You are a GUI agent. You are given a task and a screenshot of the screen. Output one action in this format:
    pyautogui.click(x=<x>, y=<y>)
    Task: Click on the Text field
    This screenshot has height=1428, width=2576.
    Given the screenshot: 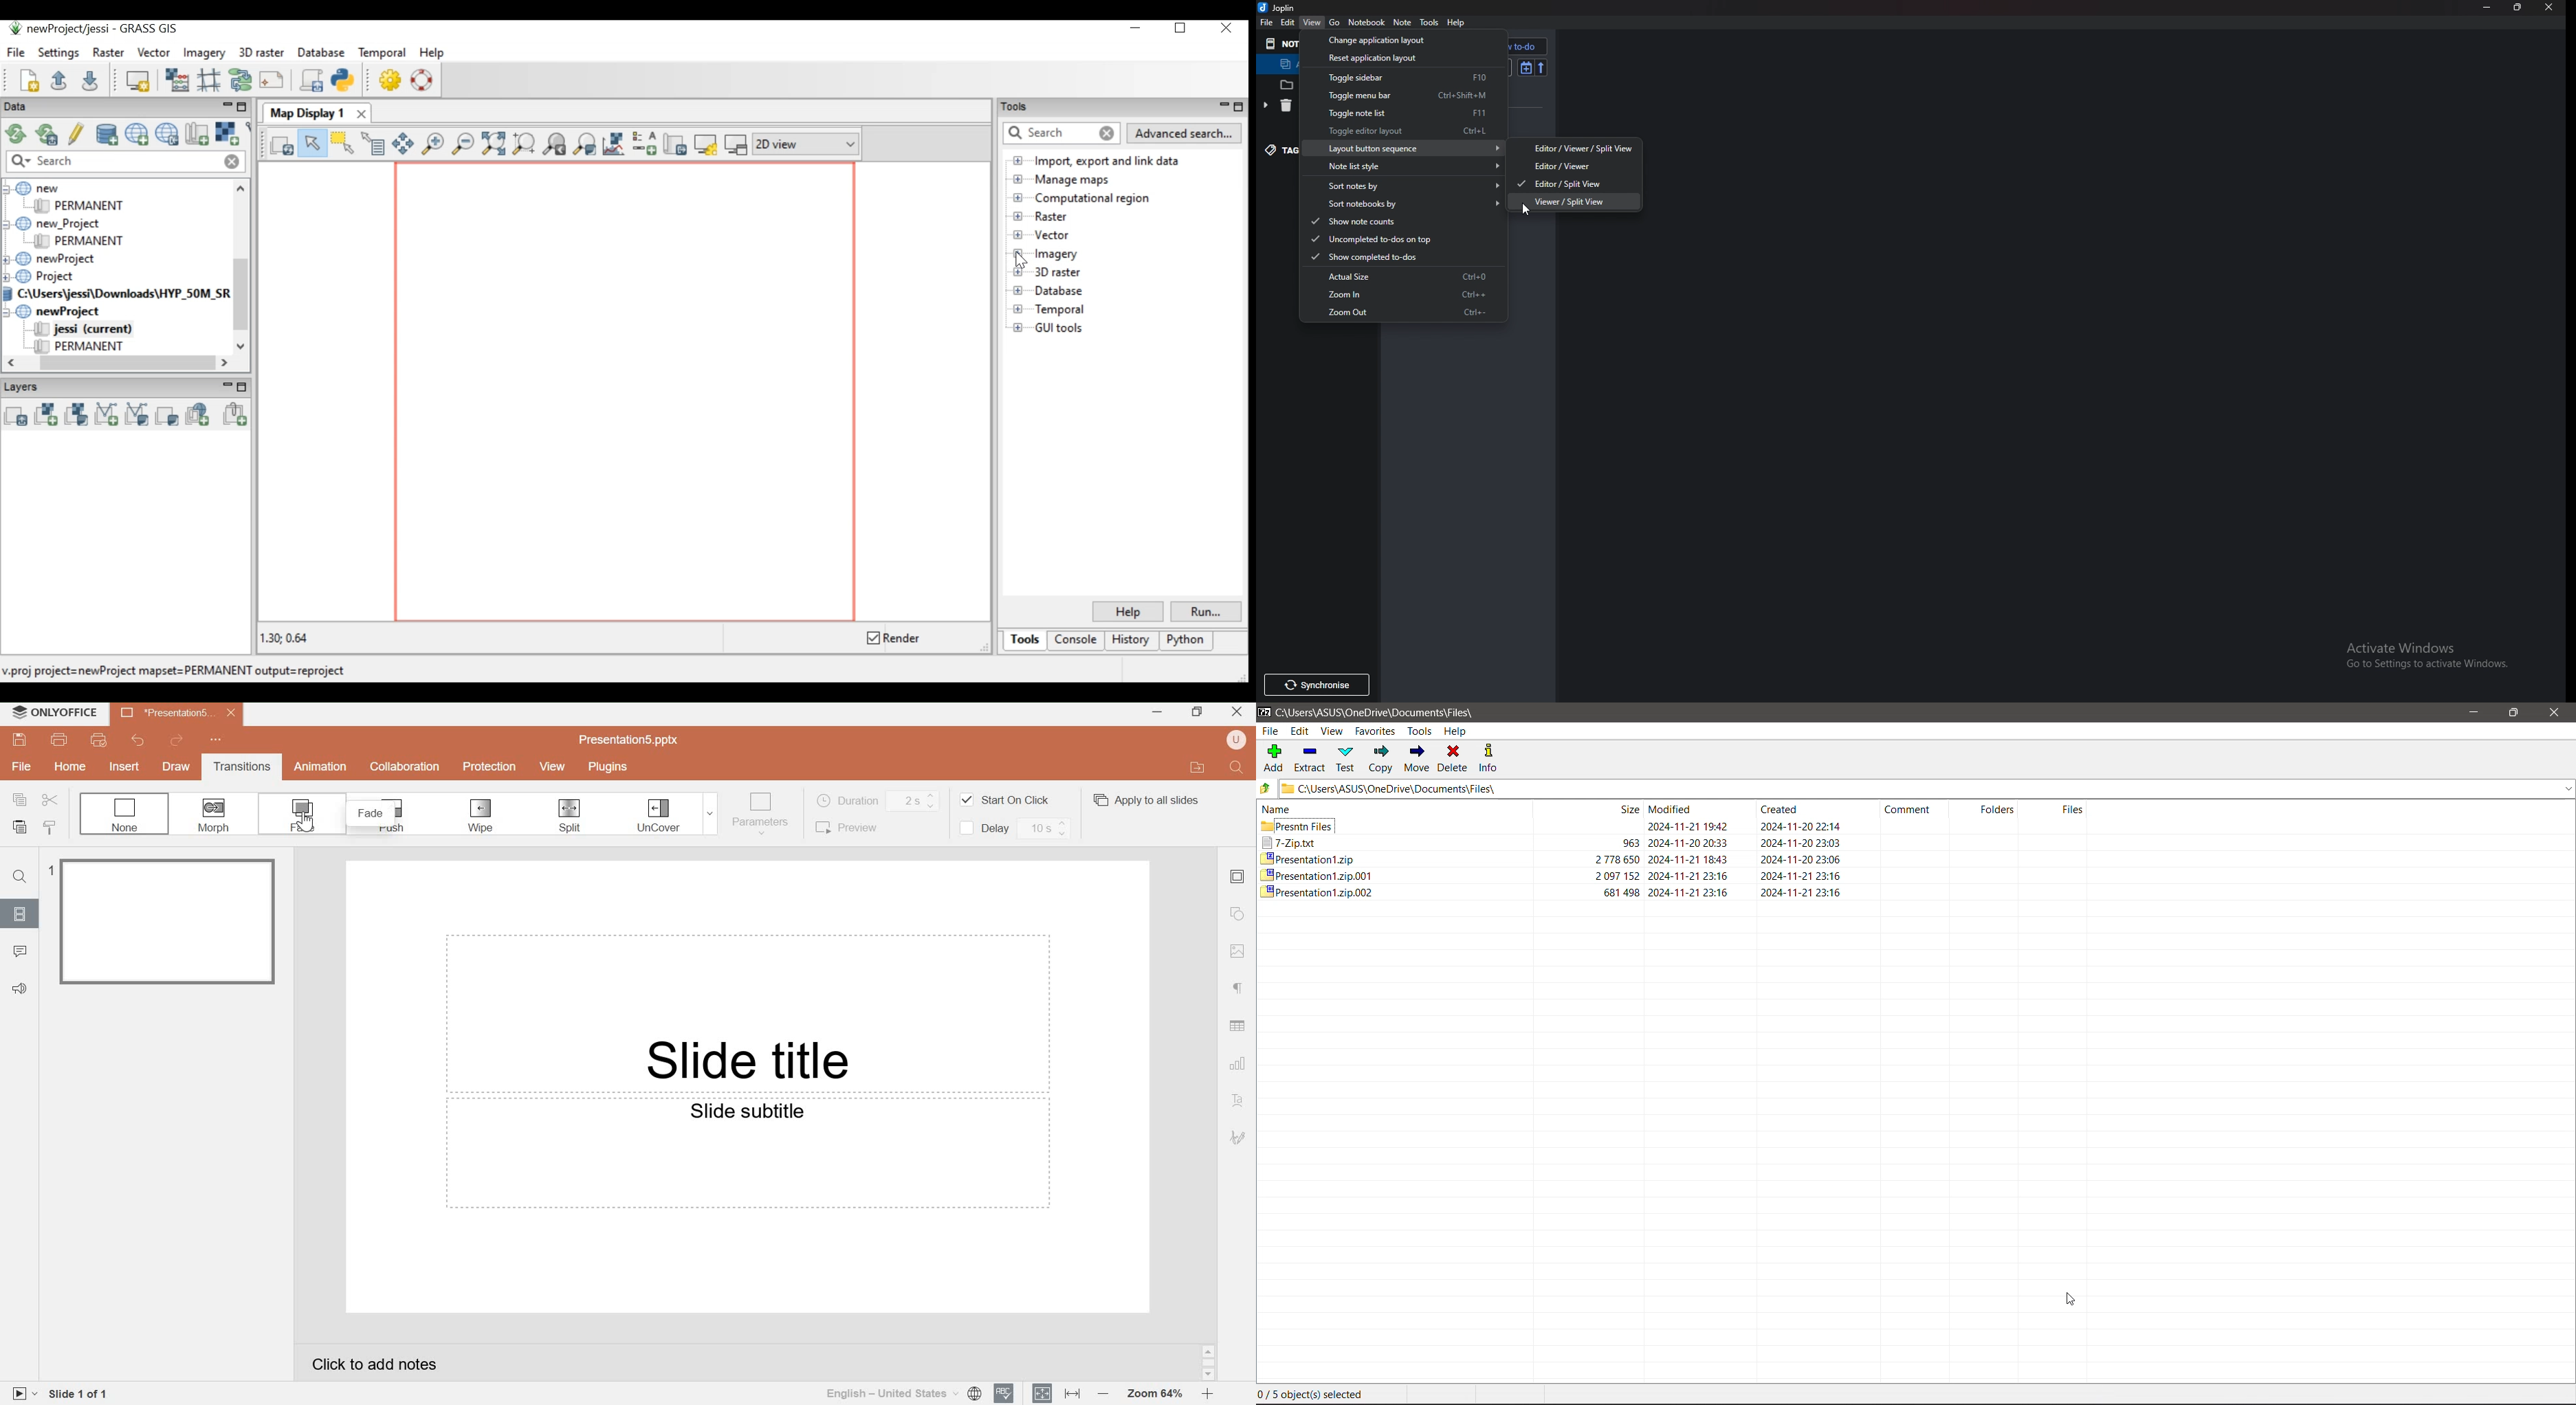 What is the action you would take?
    pyautogui.click(x=747, y=1013)
    